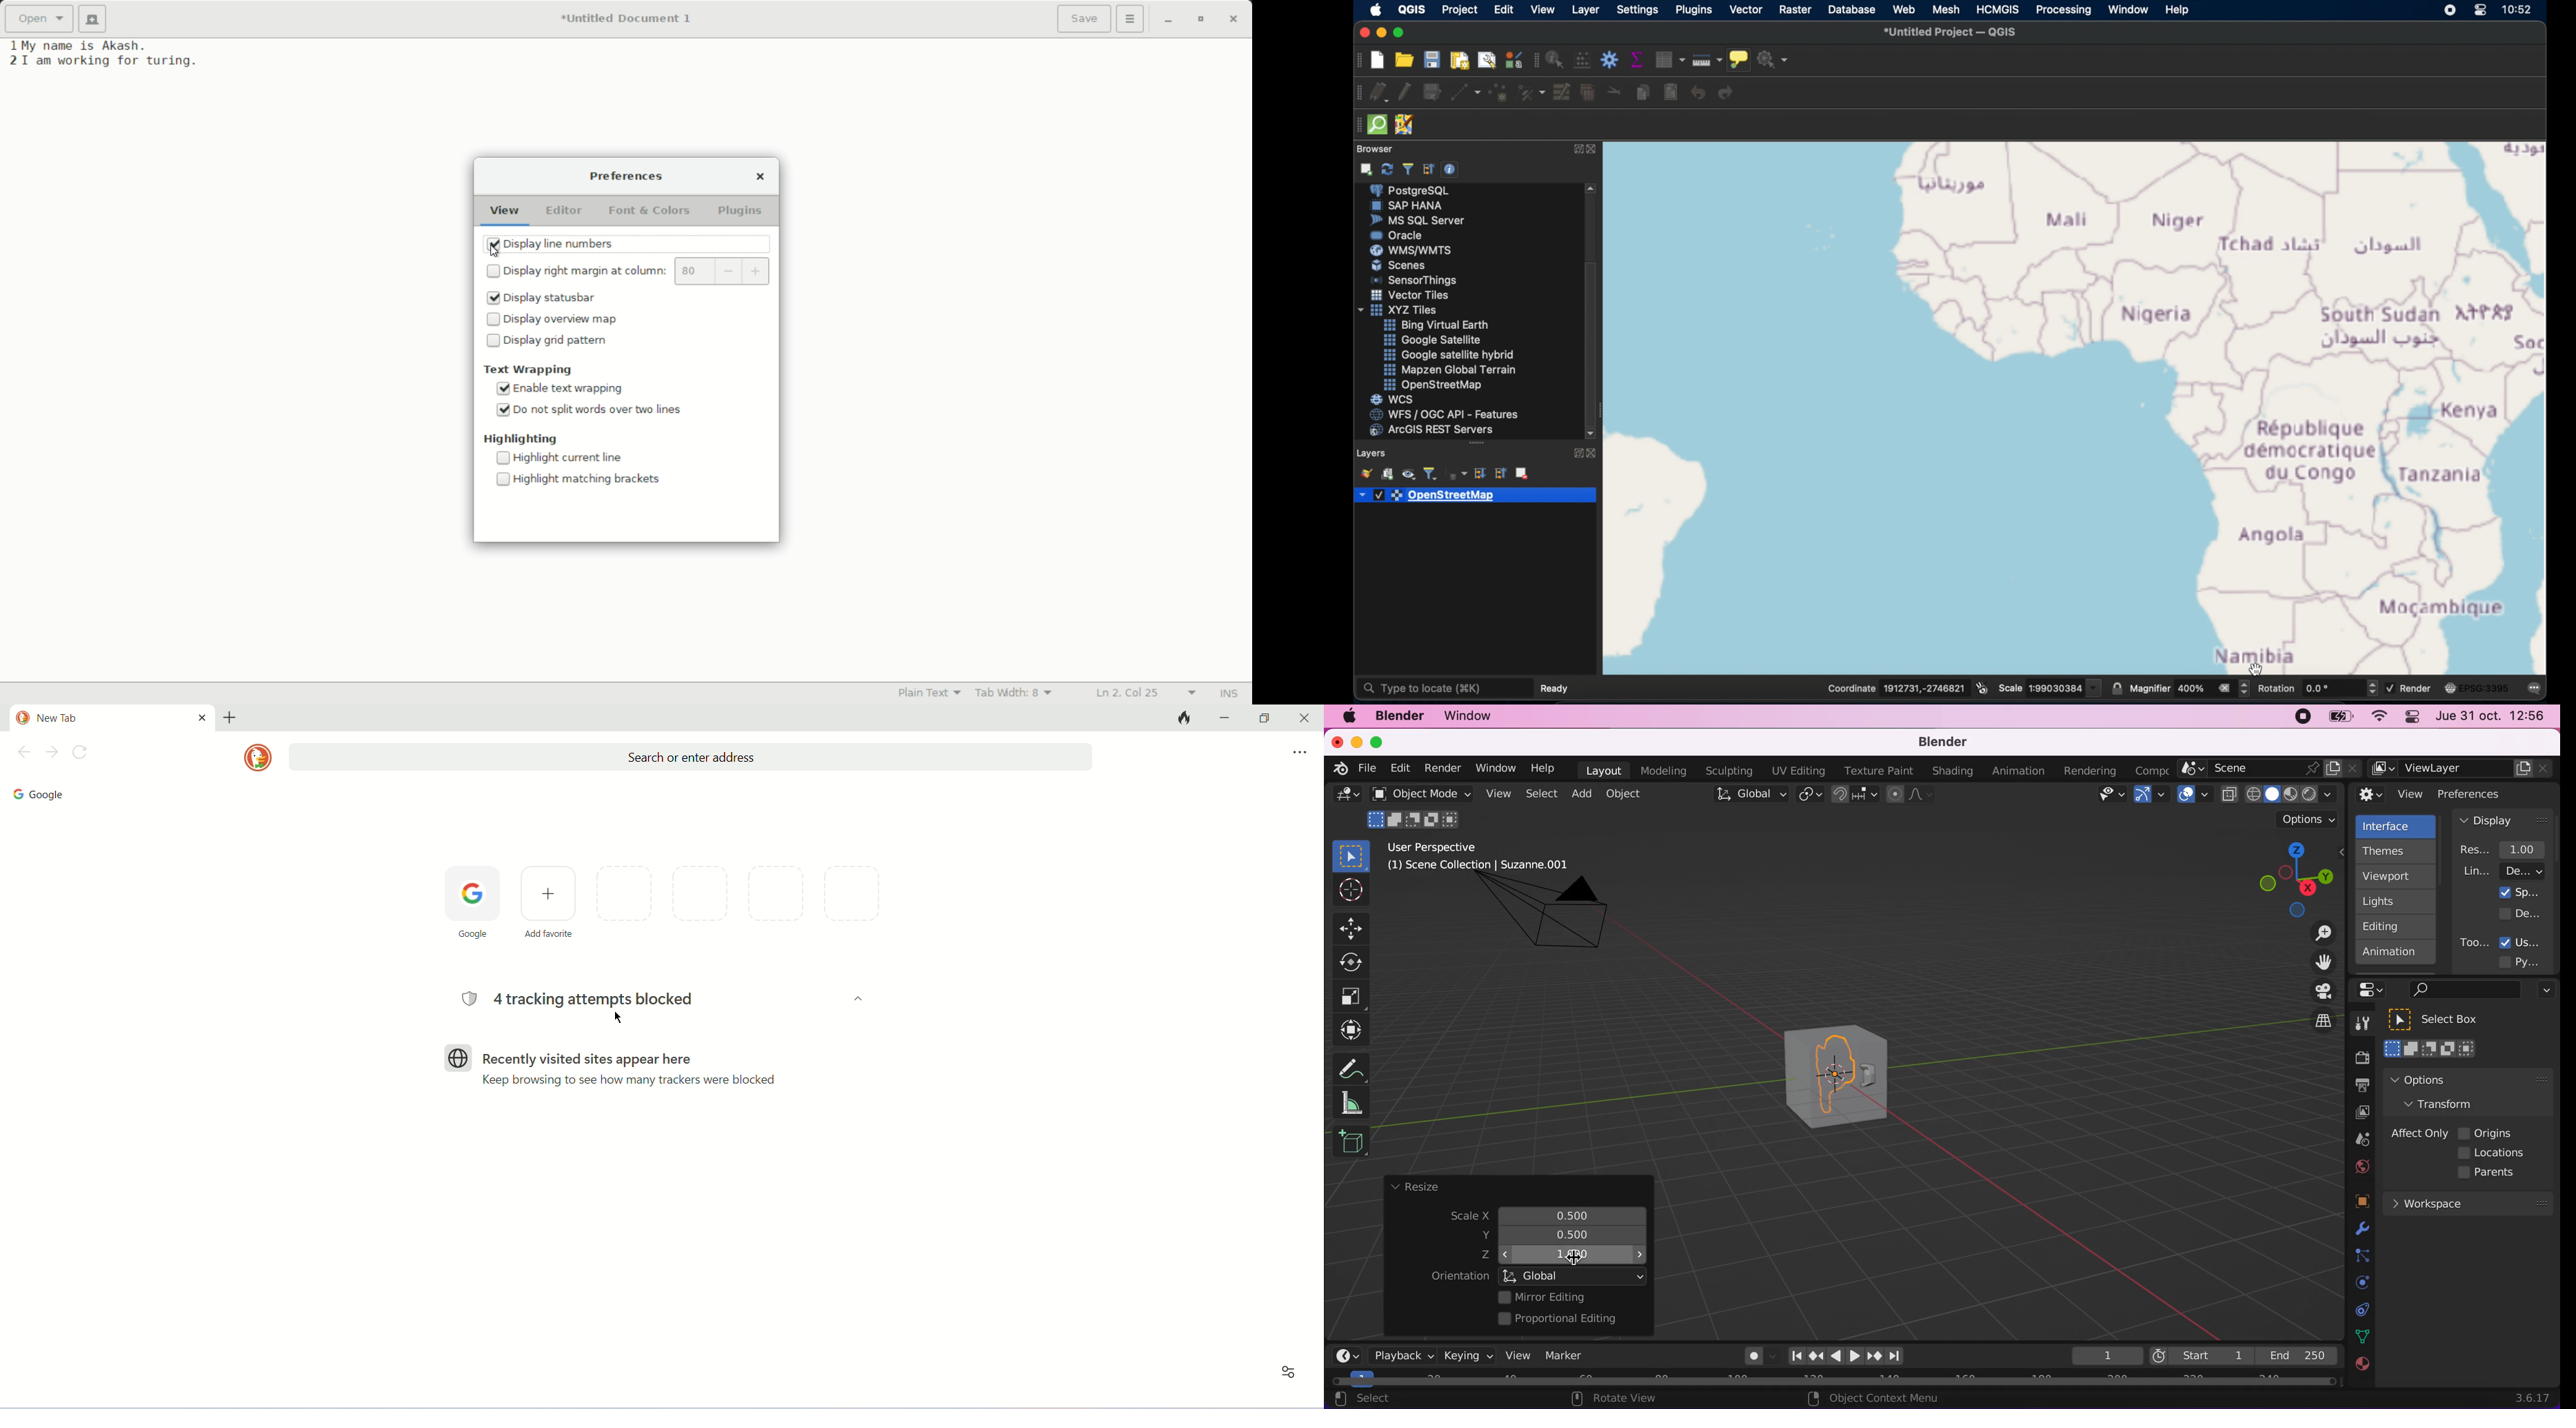  What do you see at coordinates (1131, 18) in the screenshot?
I see `more options` at bounding box center [1131, 18].